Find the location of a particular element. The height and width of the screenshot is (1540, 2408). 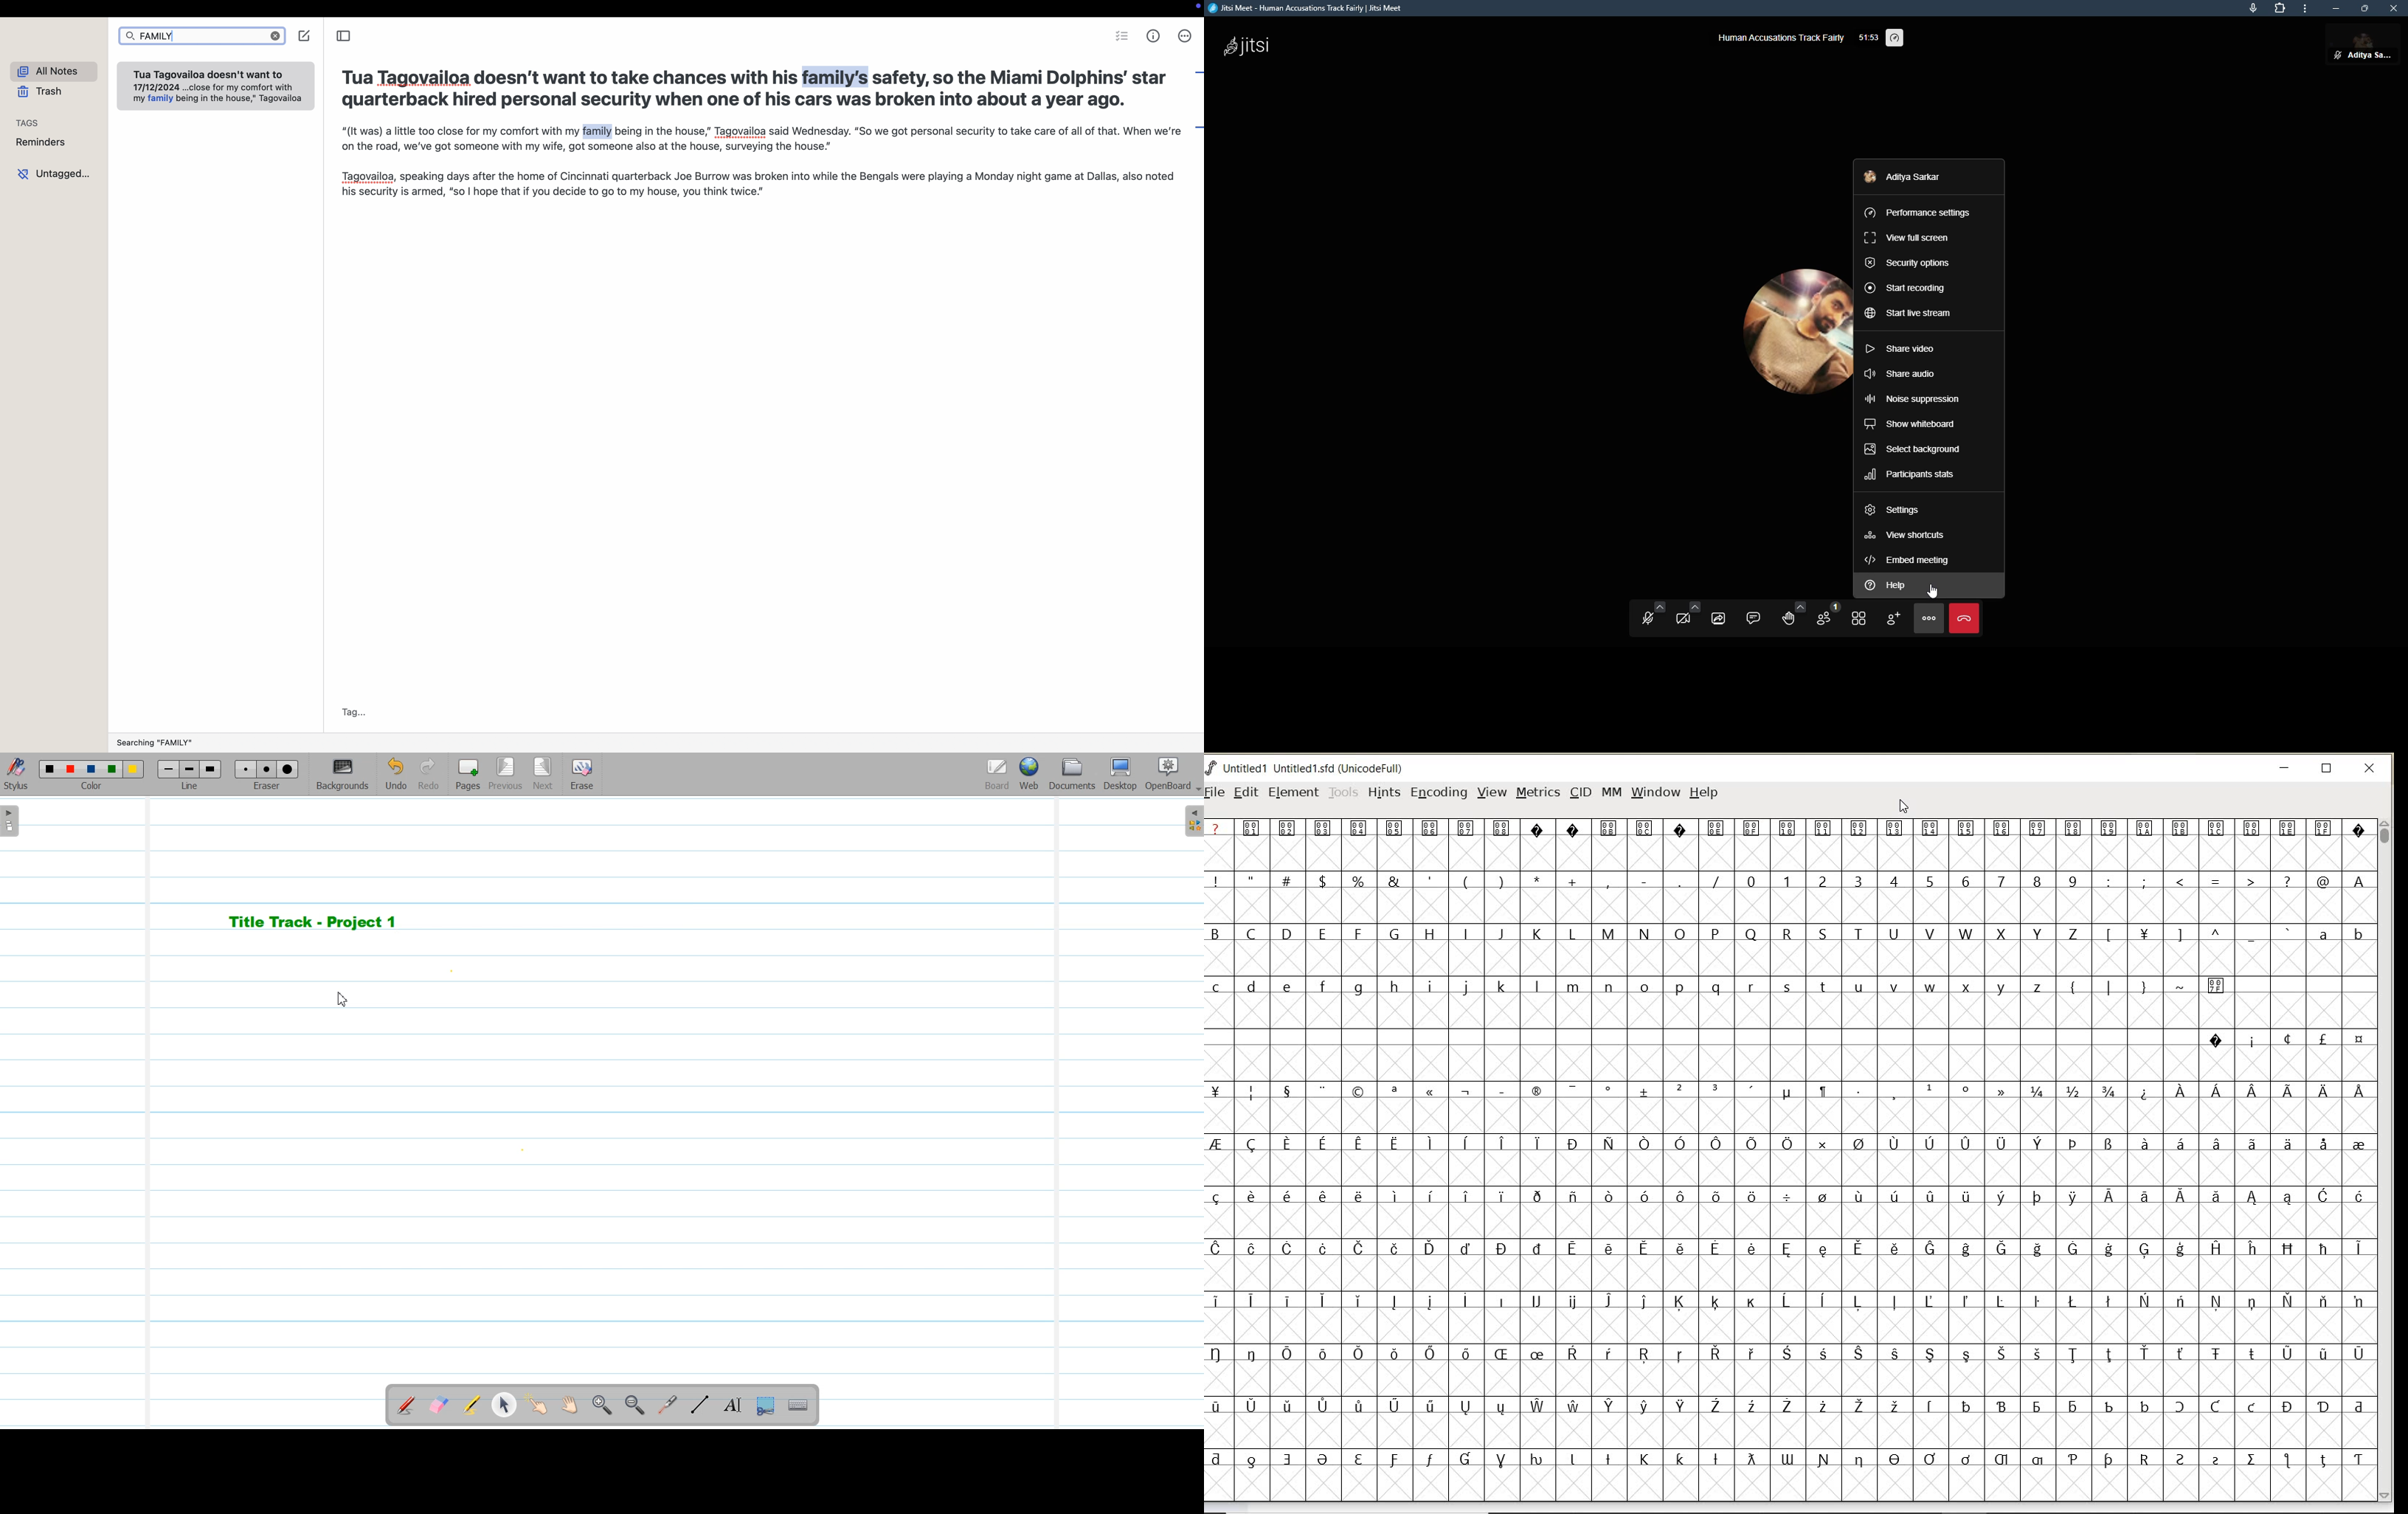

FONT NAME is located at coordinates (1318, 769).